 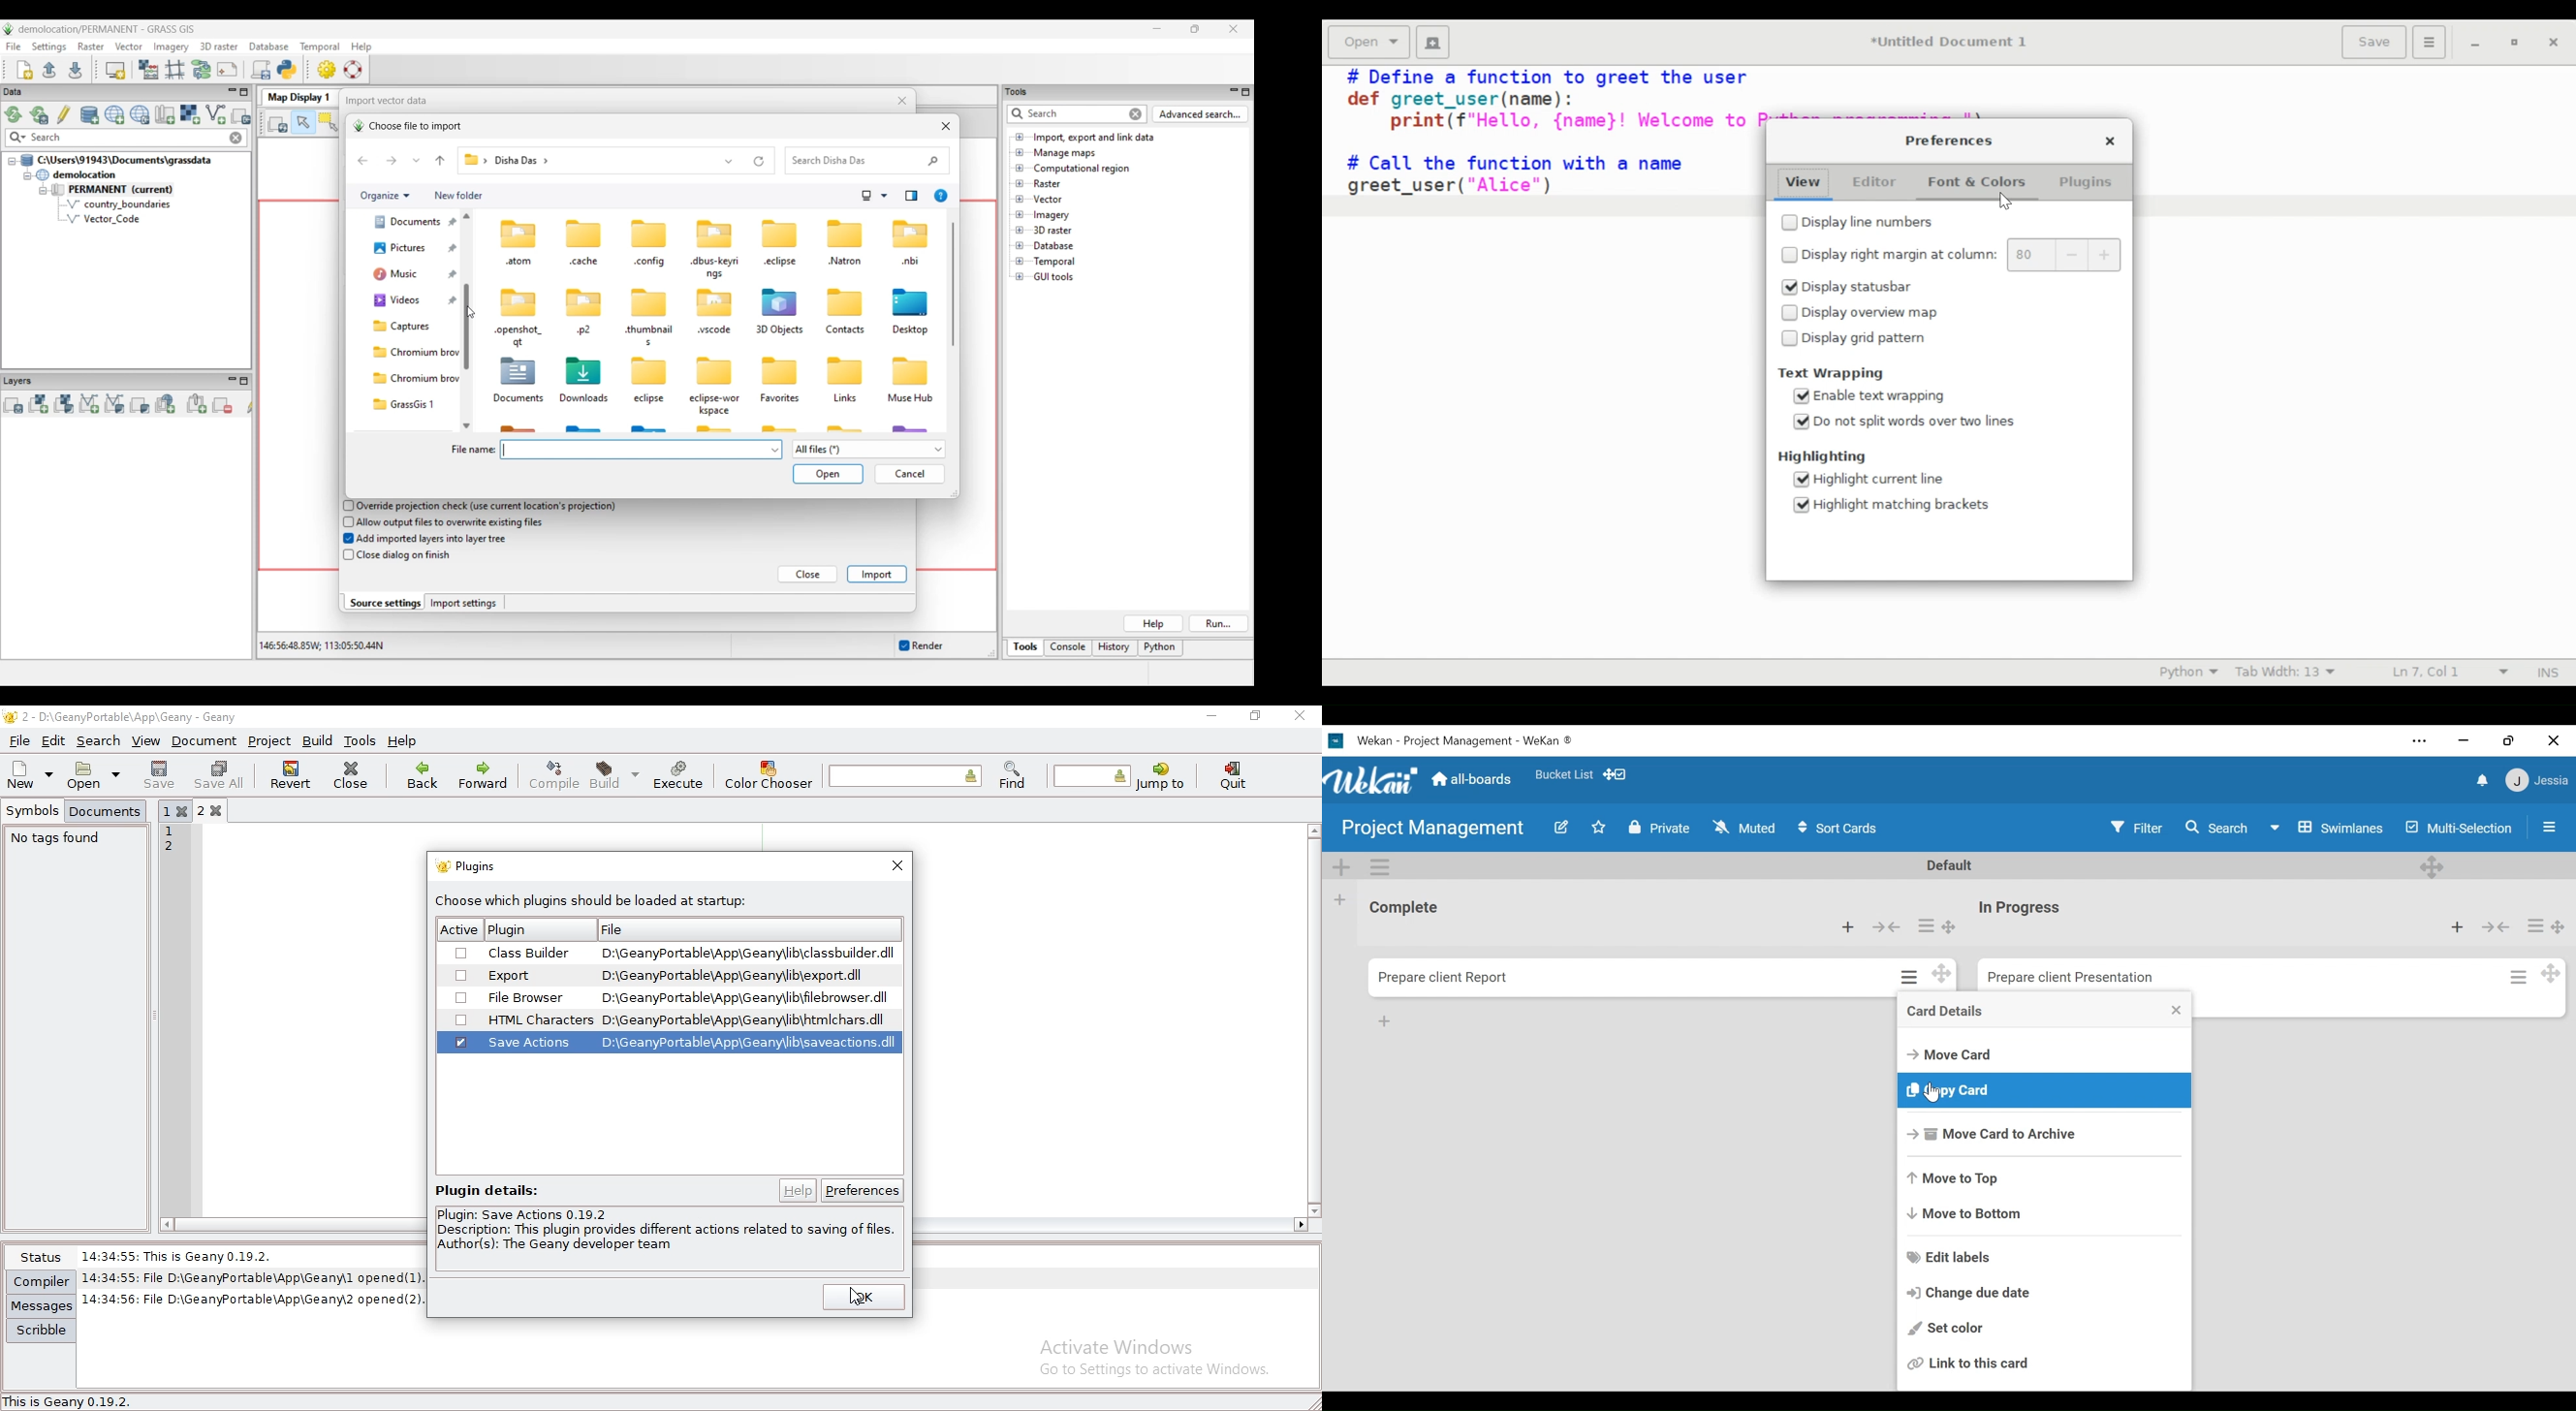 I want to click on Move Card, so click(x=1952, y=1054).